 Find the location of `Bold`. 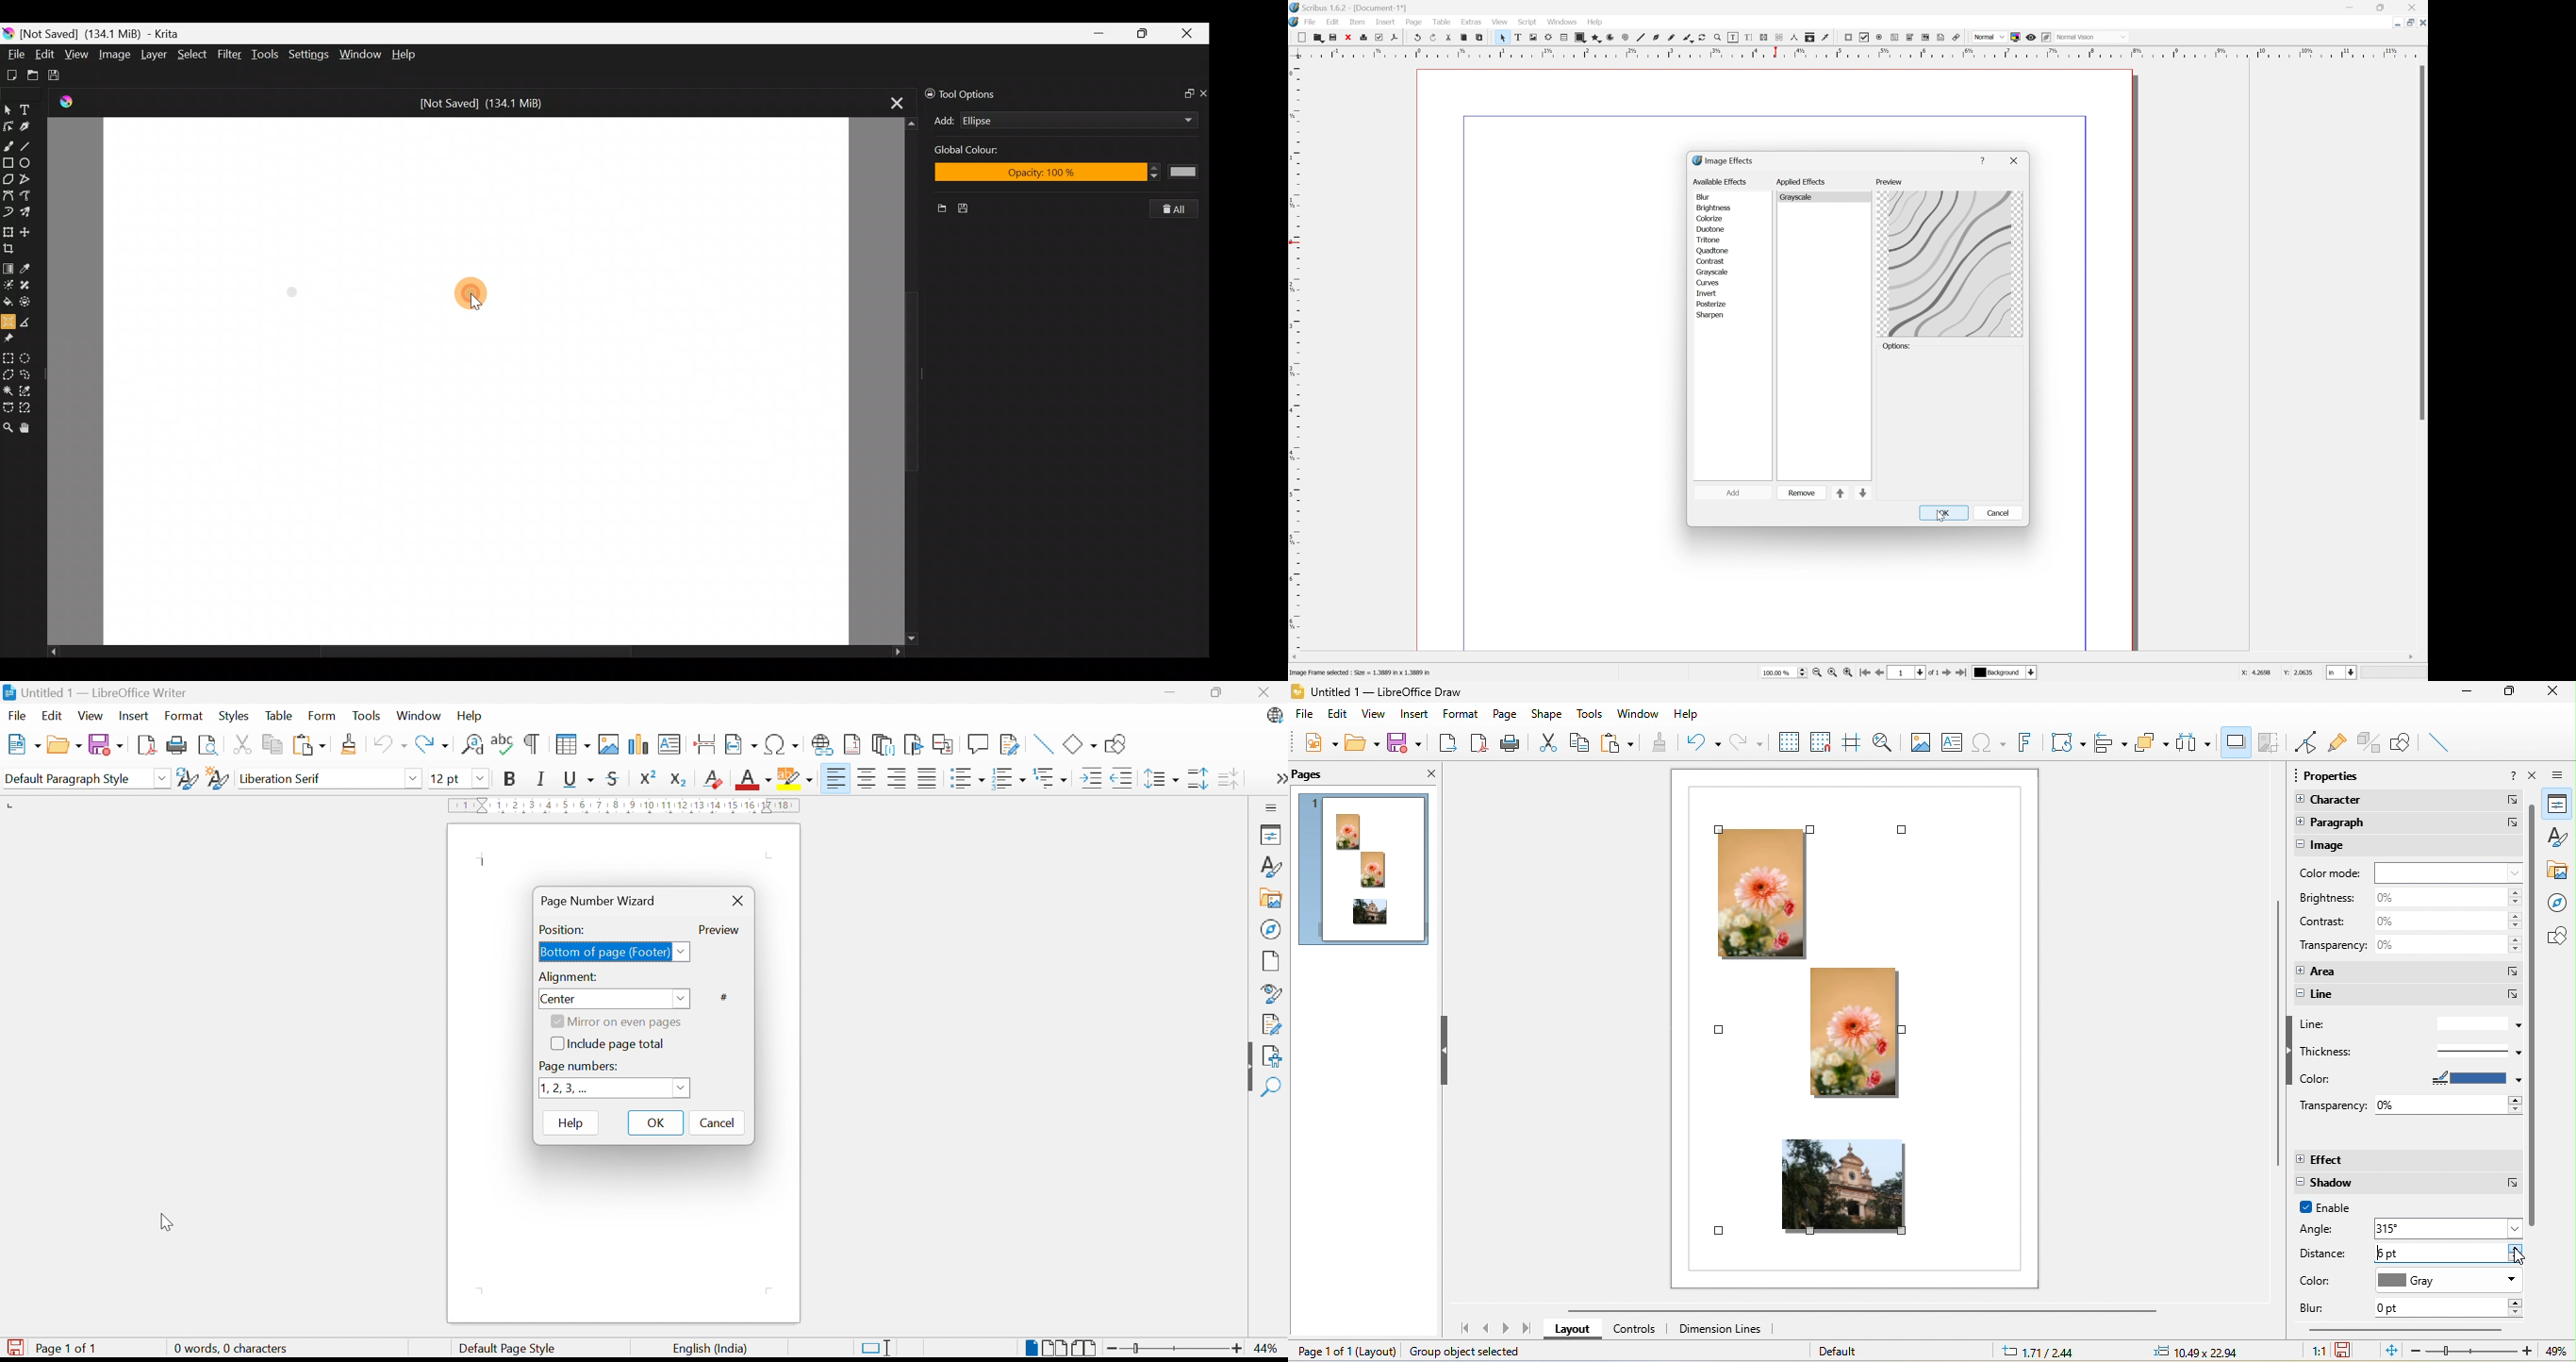

Bold is located at coordinates (512, 780).